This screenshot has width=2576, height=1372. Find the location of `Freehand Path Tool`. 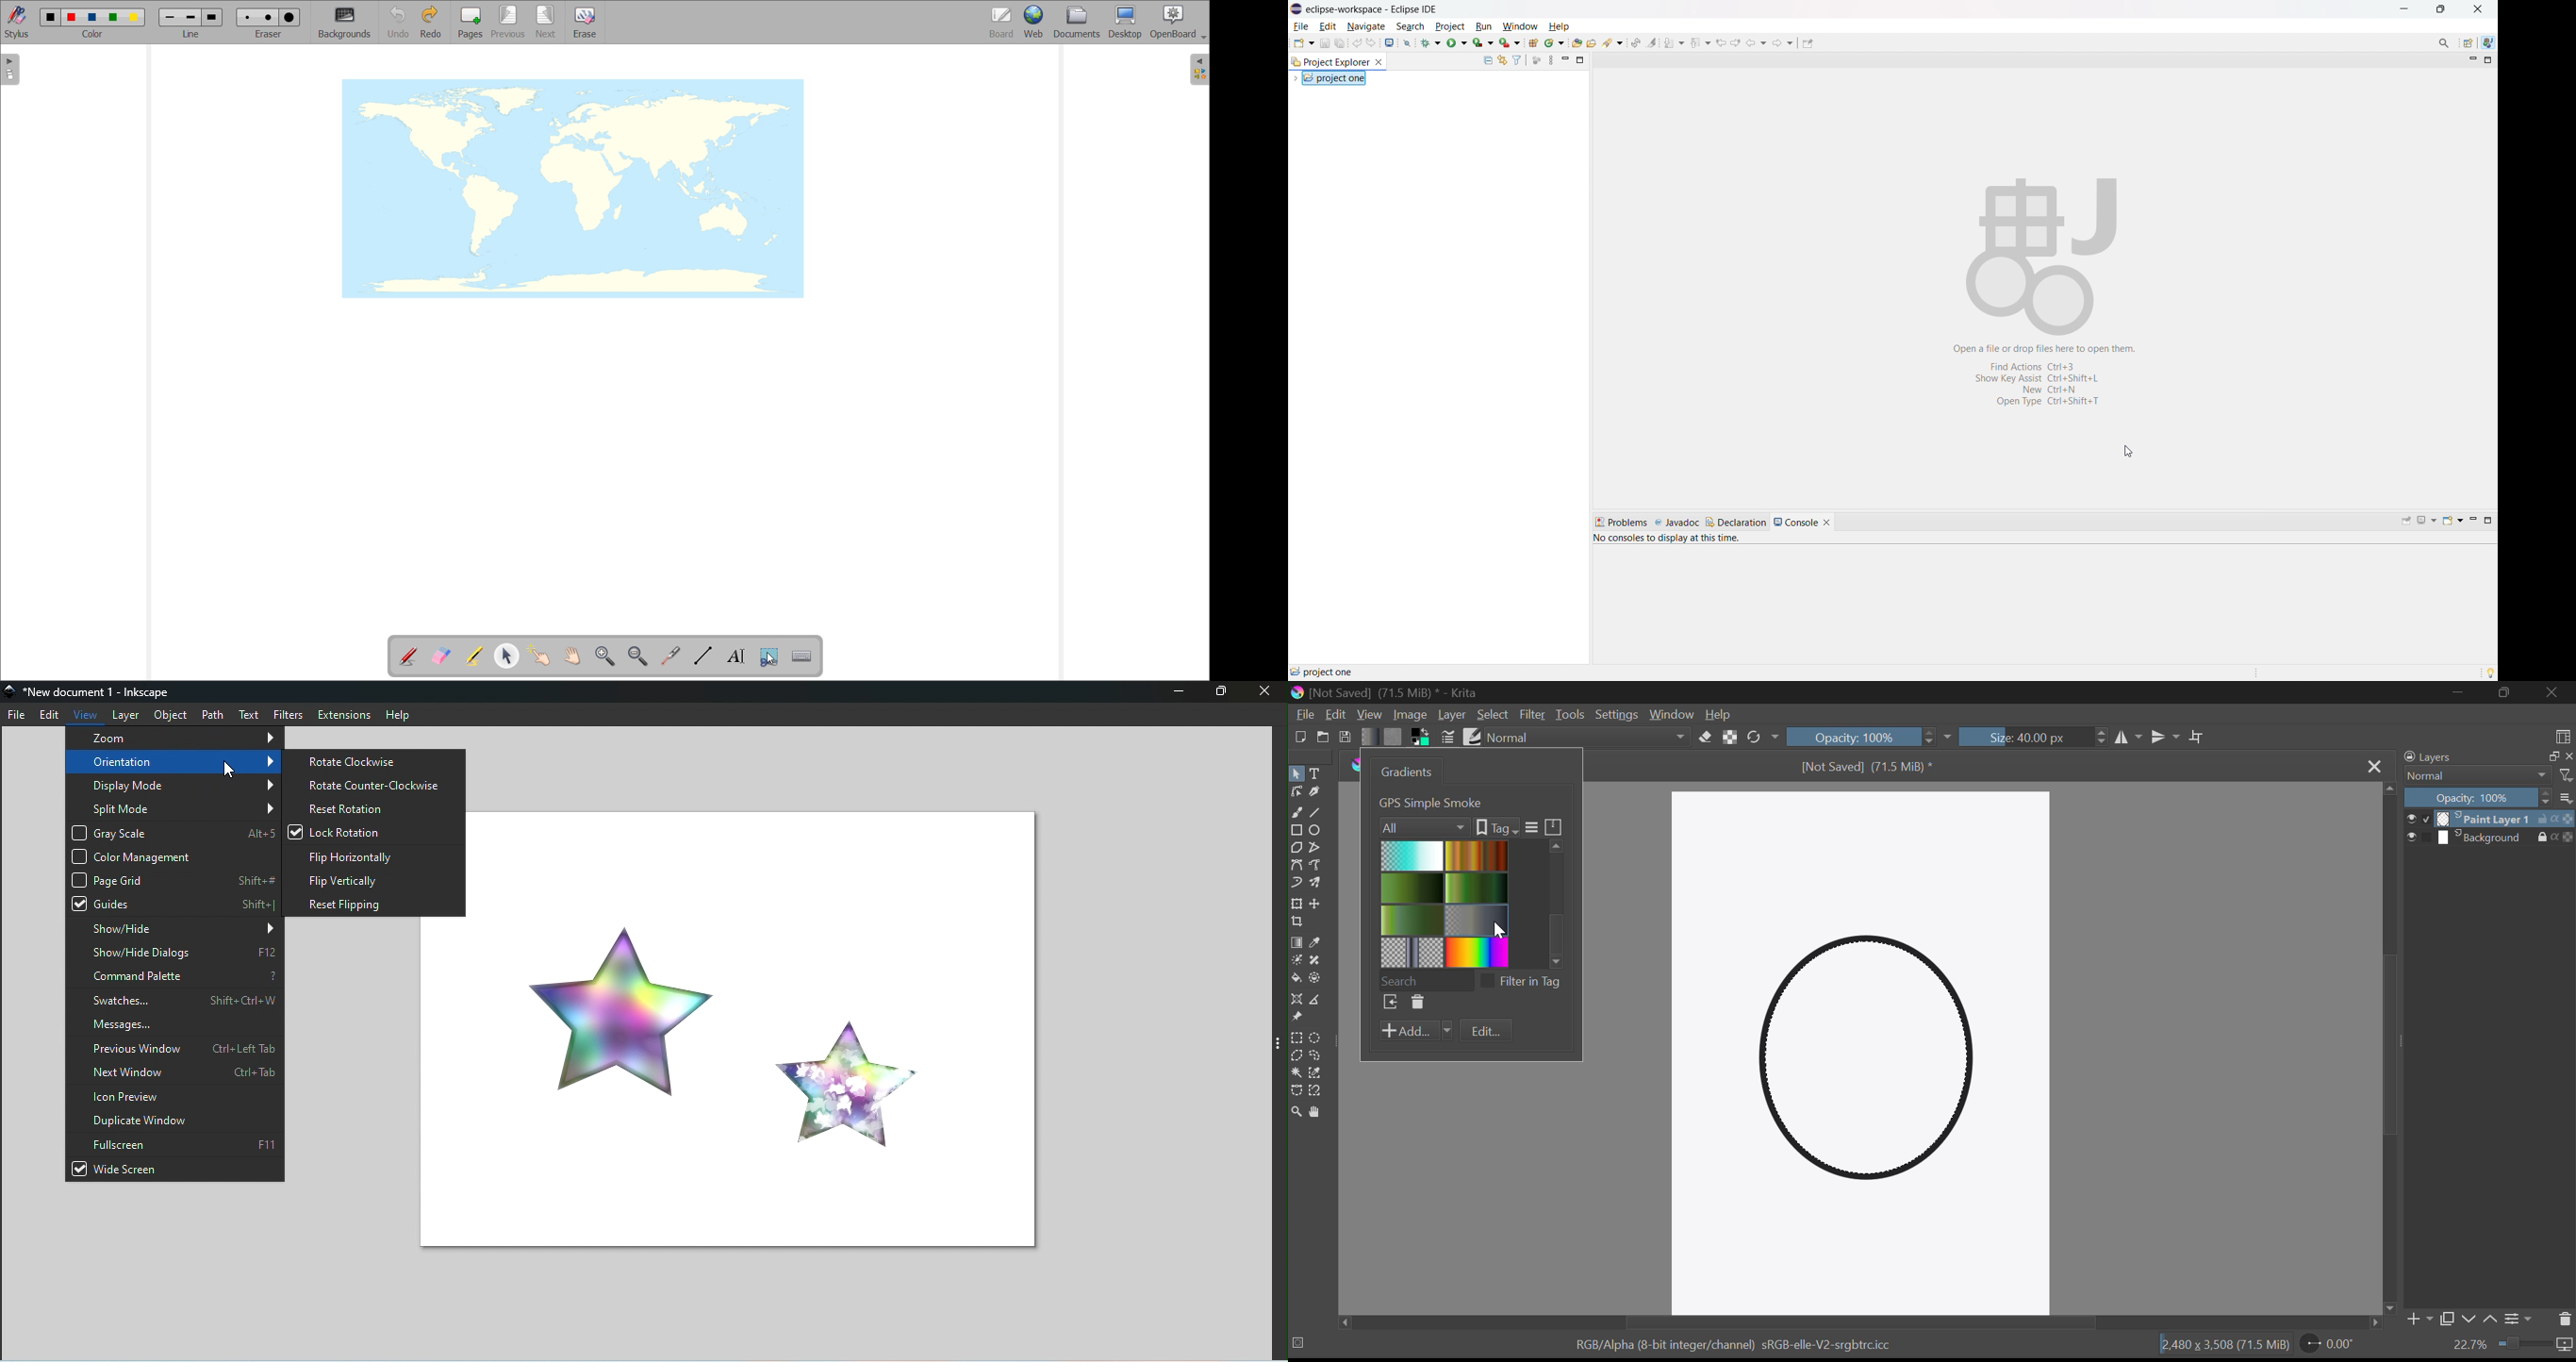

Freehand Path Tool is located at coordinates (1318, 866).